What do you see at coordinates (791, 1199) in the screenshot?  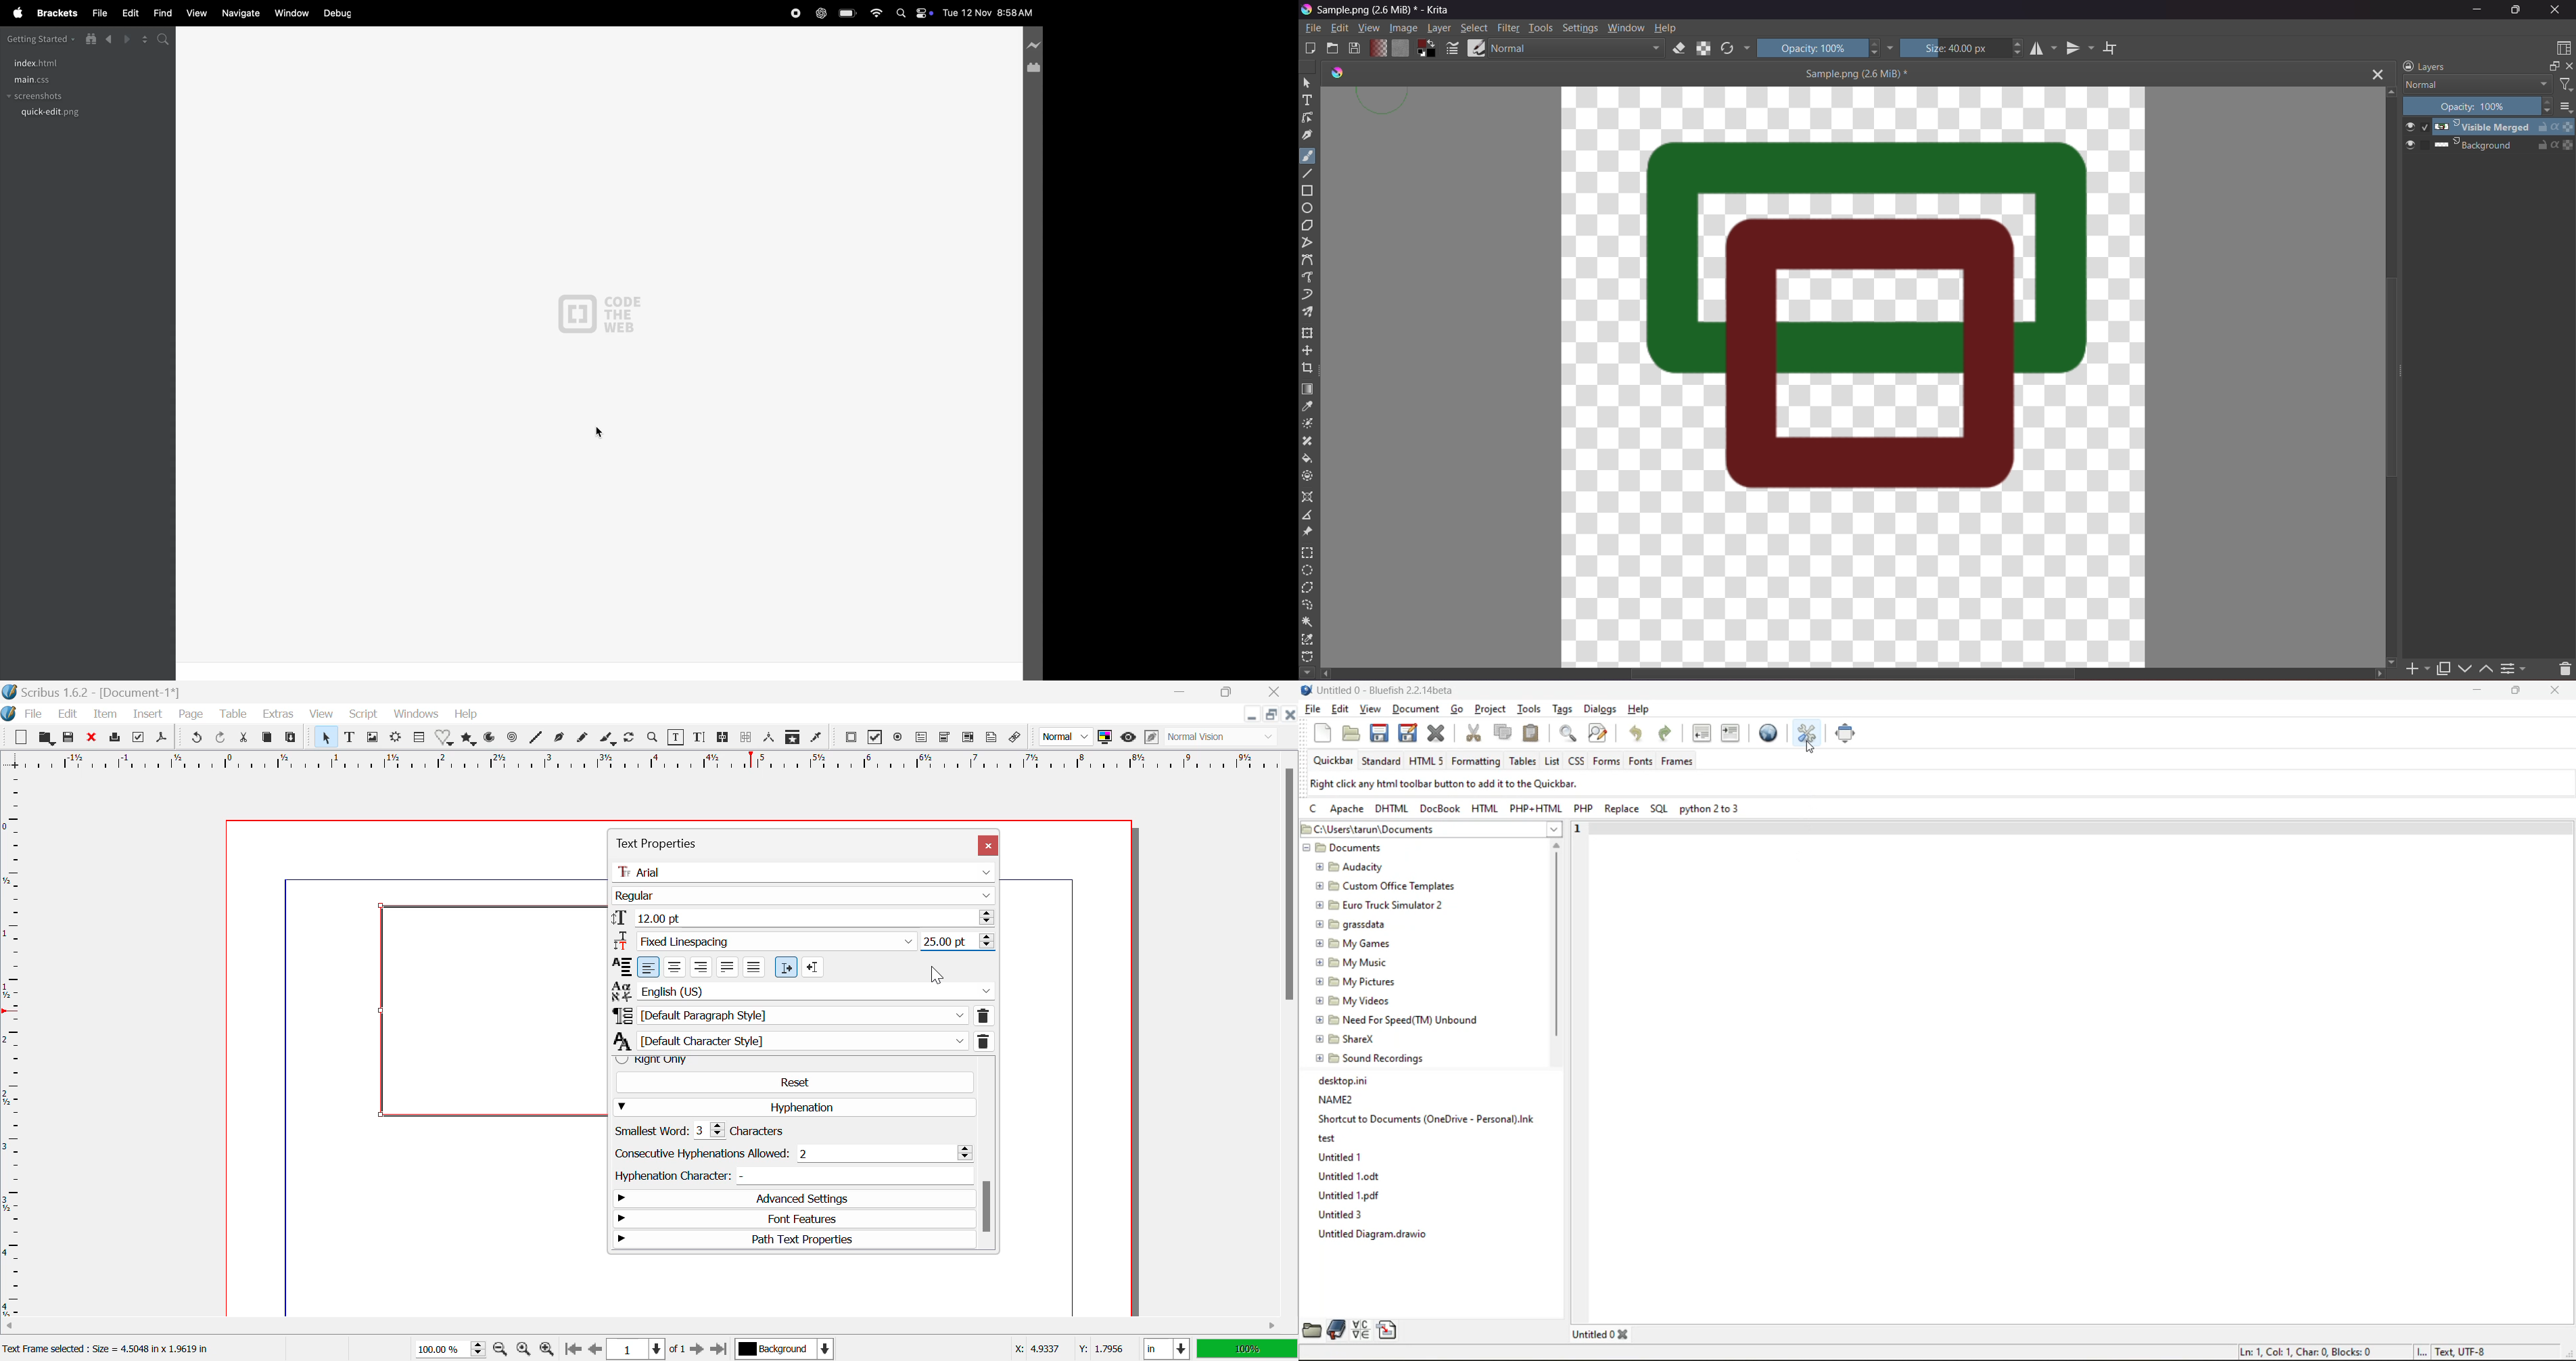 I see `Advanced Settings` at bounding box center [791, 1199].